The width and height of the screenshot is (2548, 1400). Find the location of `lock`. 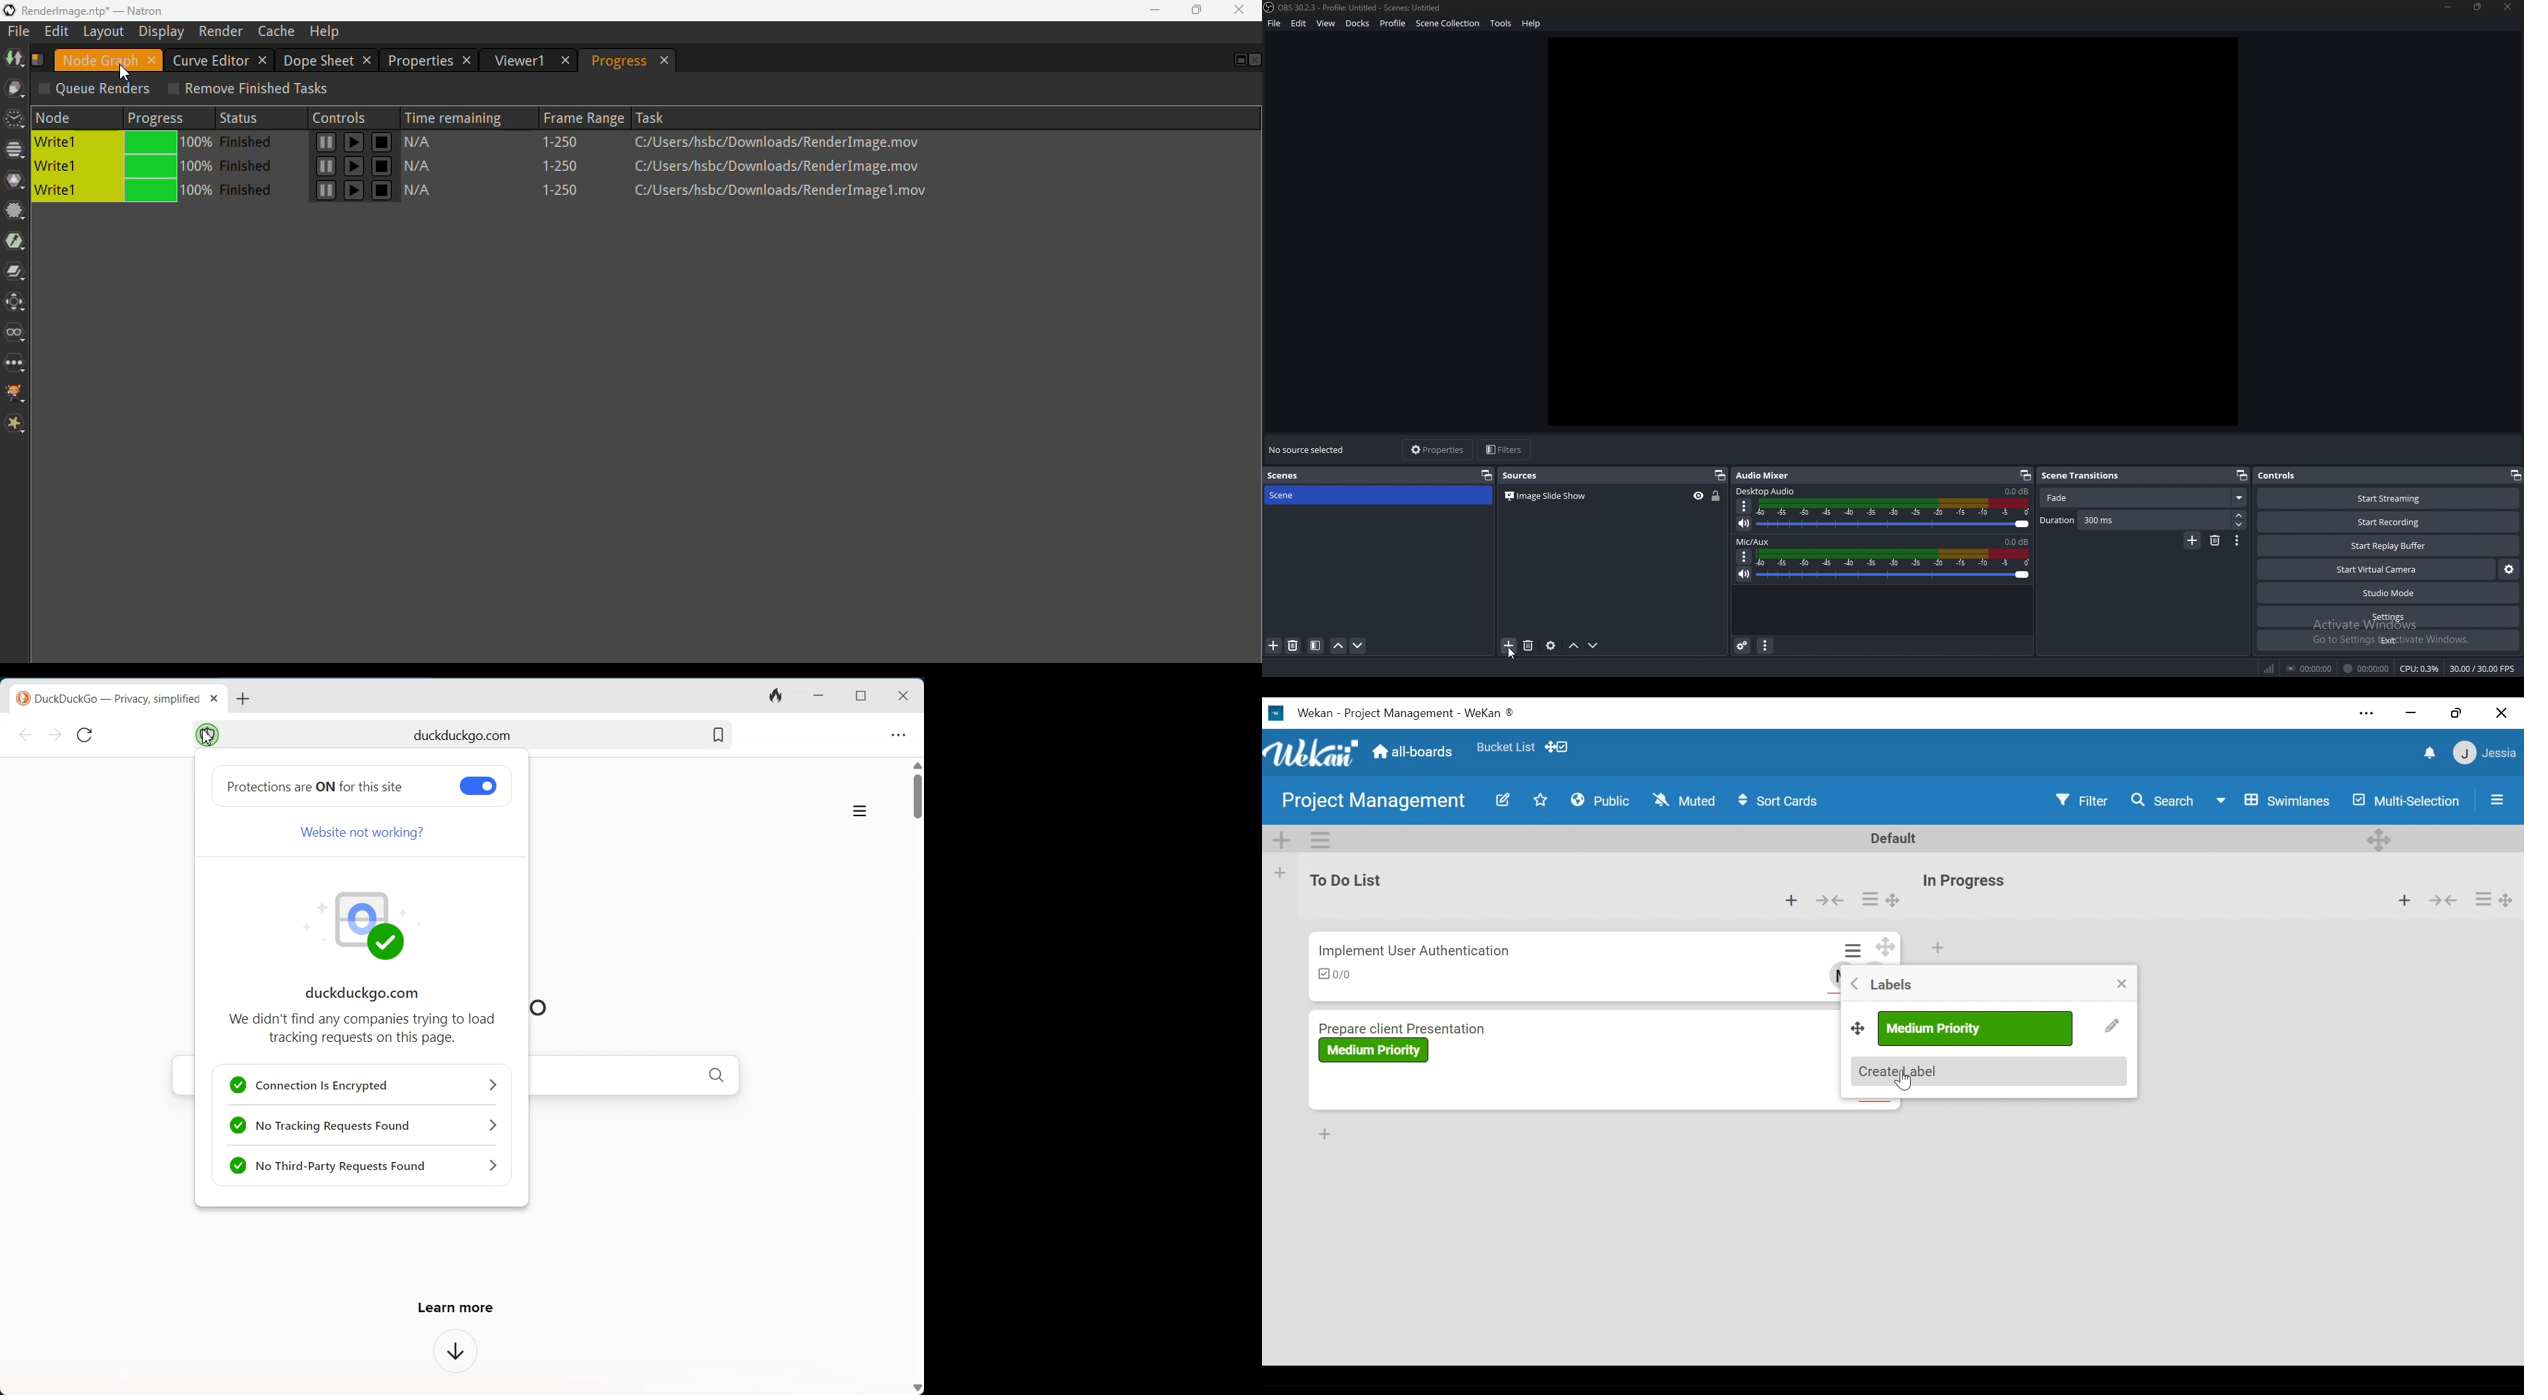

lock is located at coordinates (1716, 496).